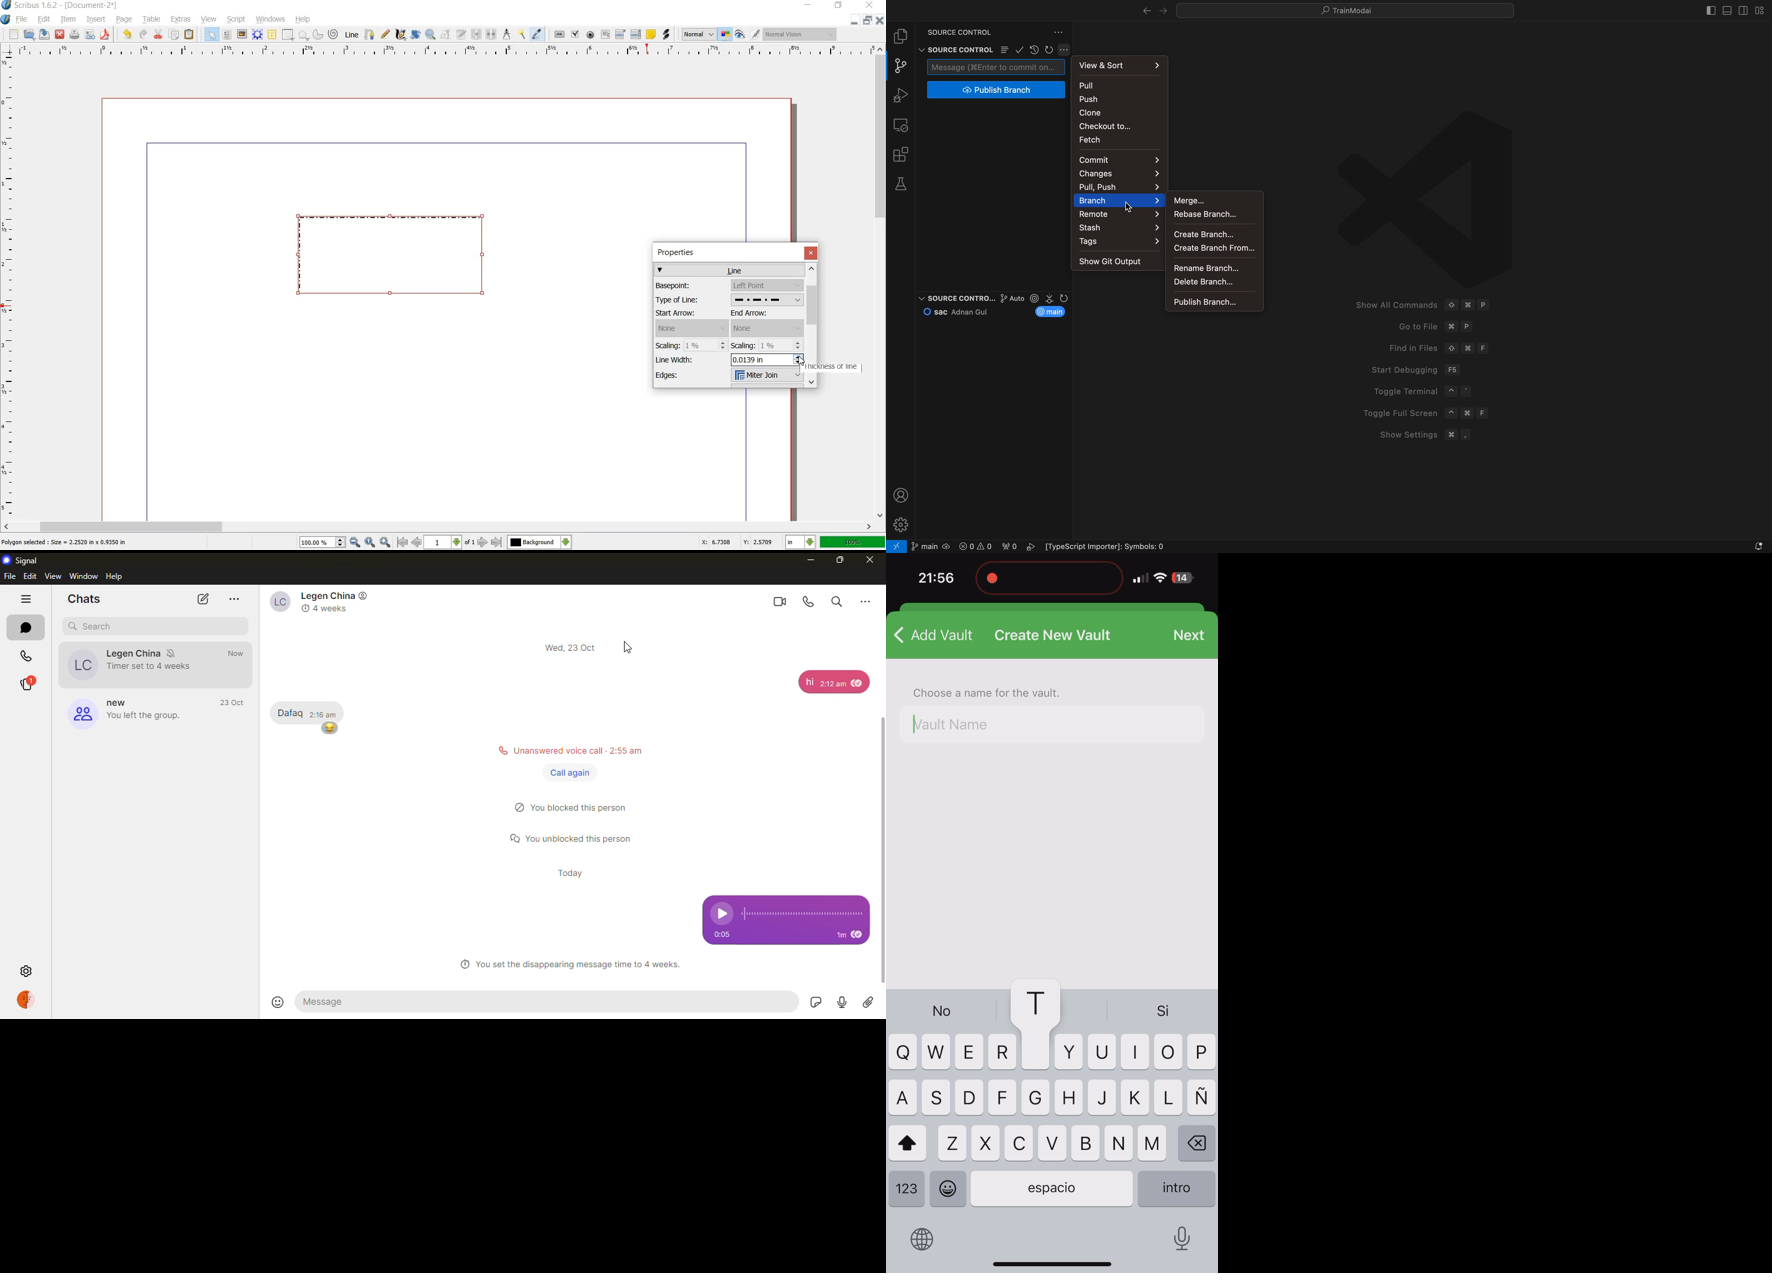 This screenshot has width=1792, height=1288. Describe the element at coordinates (190, 34) in the screenshot. I see `PASTE` at that location.